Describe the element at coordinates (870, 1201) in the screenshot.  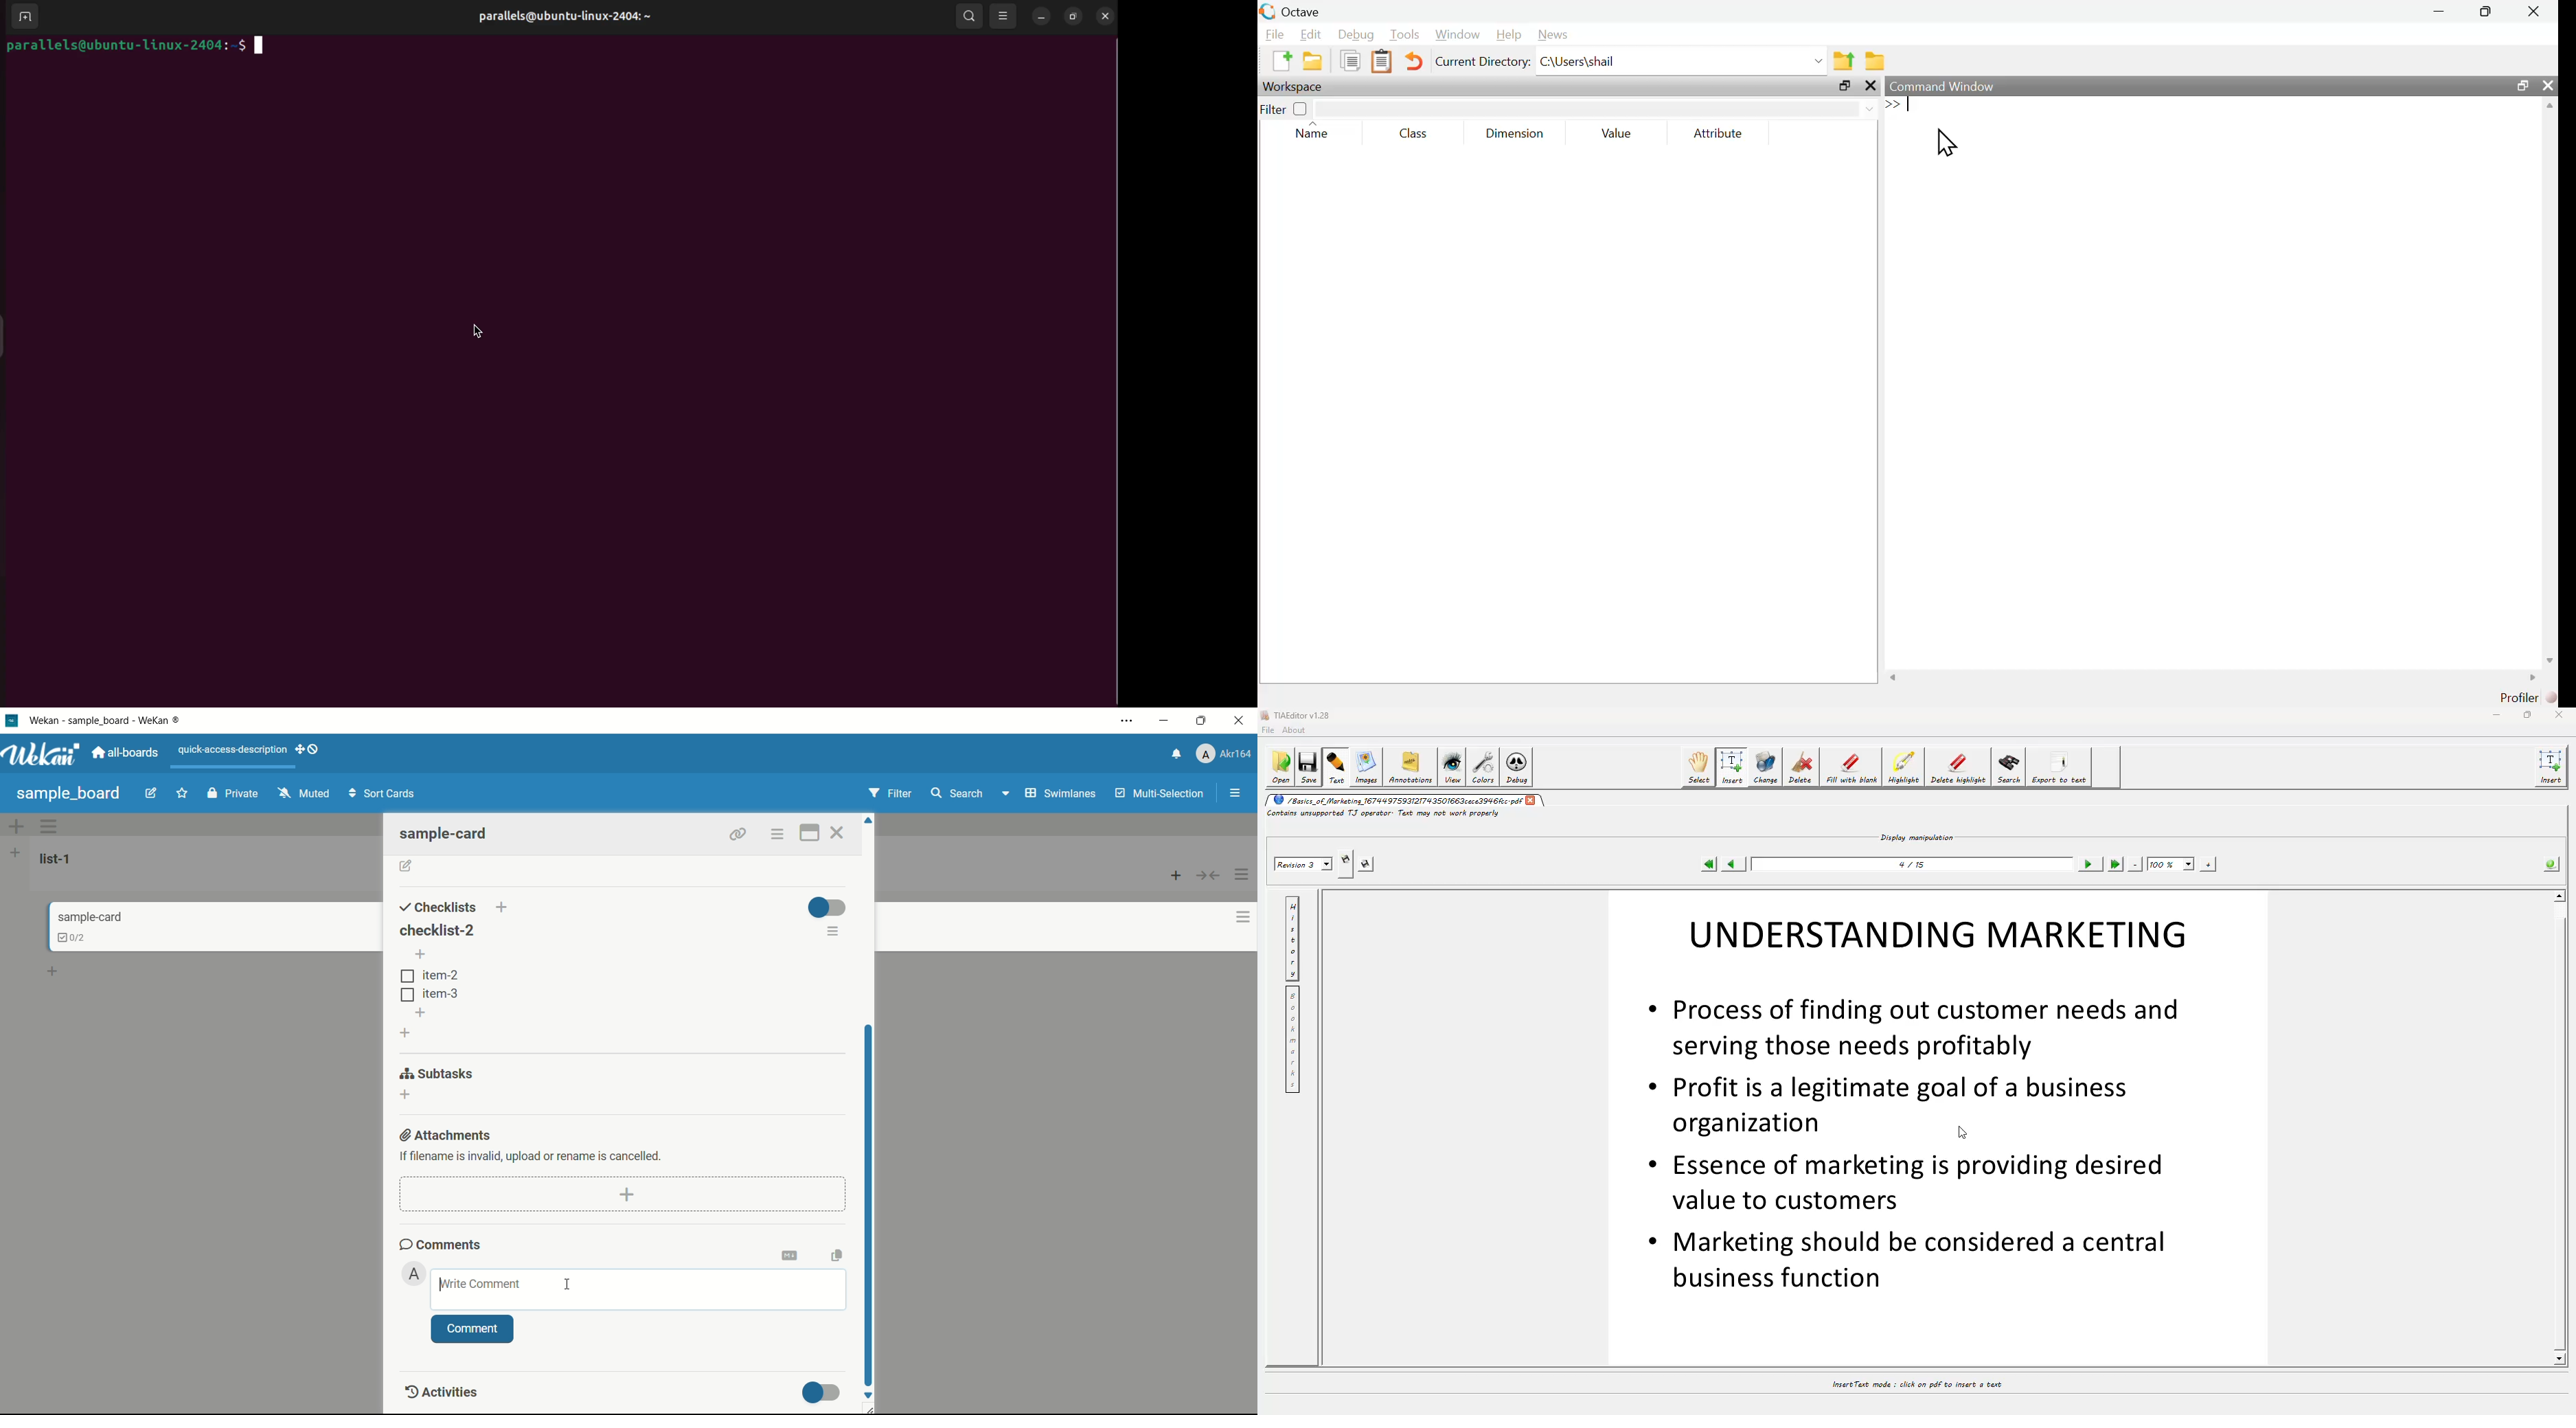
I see `scroll bar` at that location.